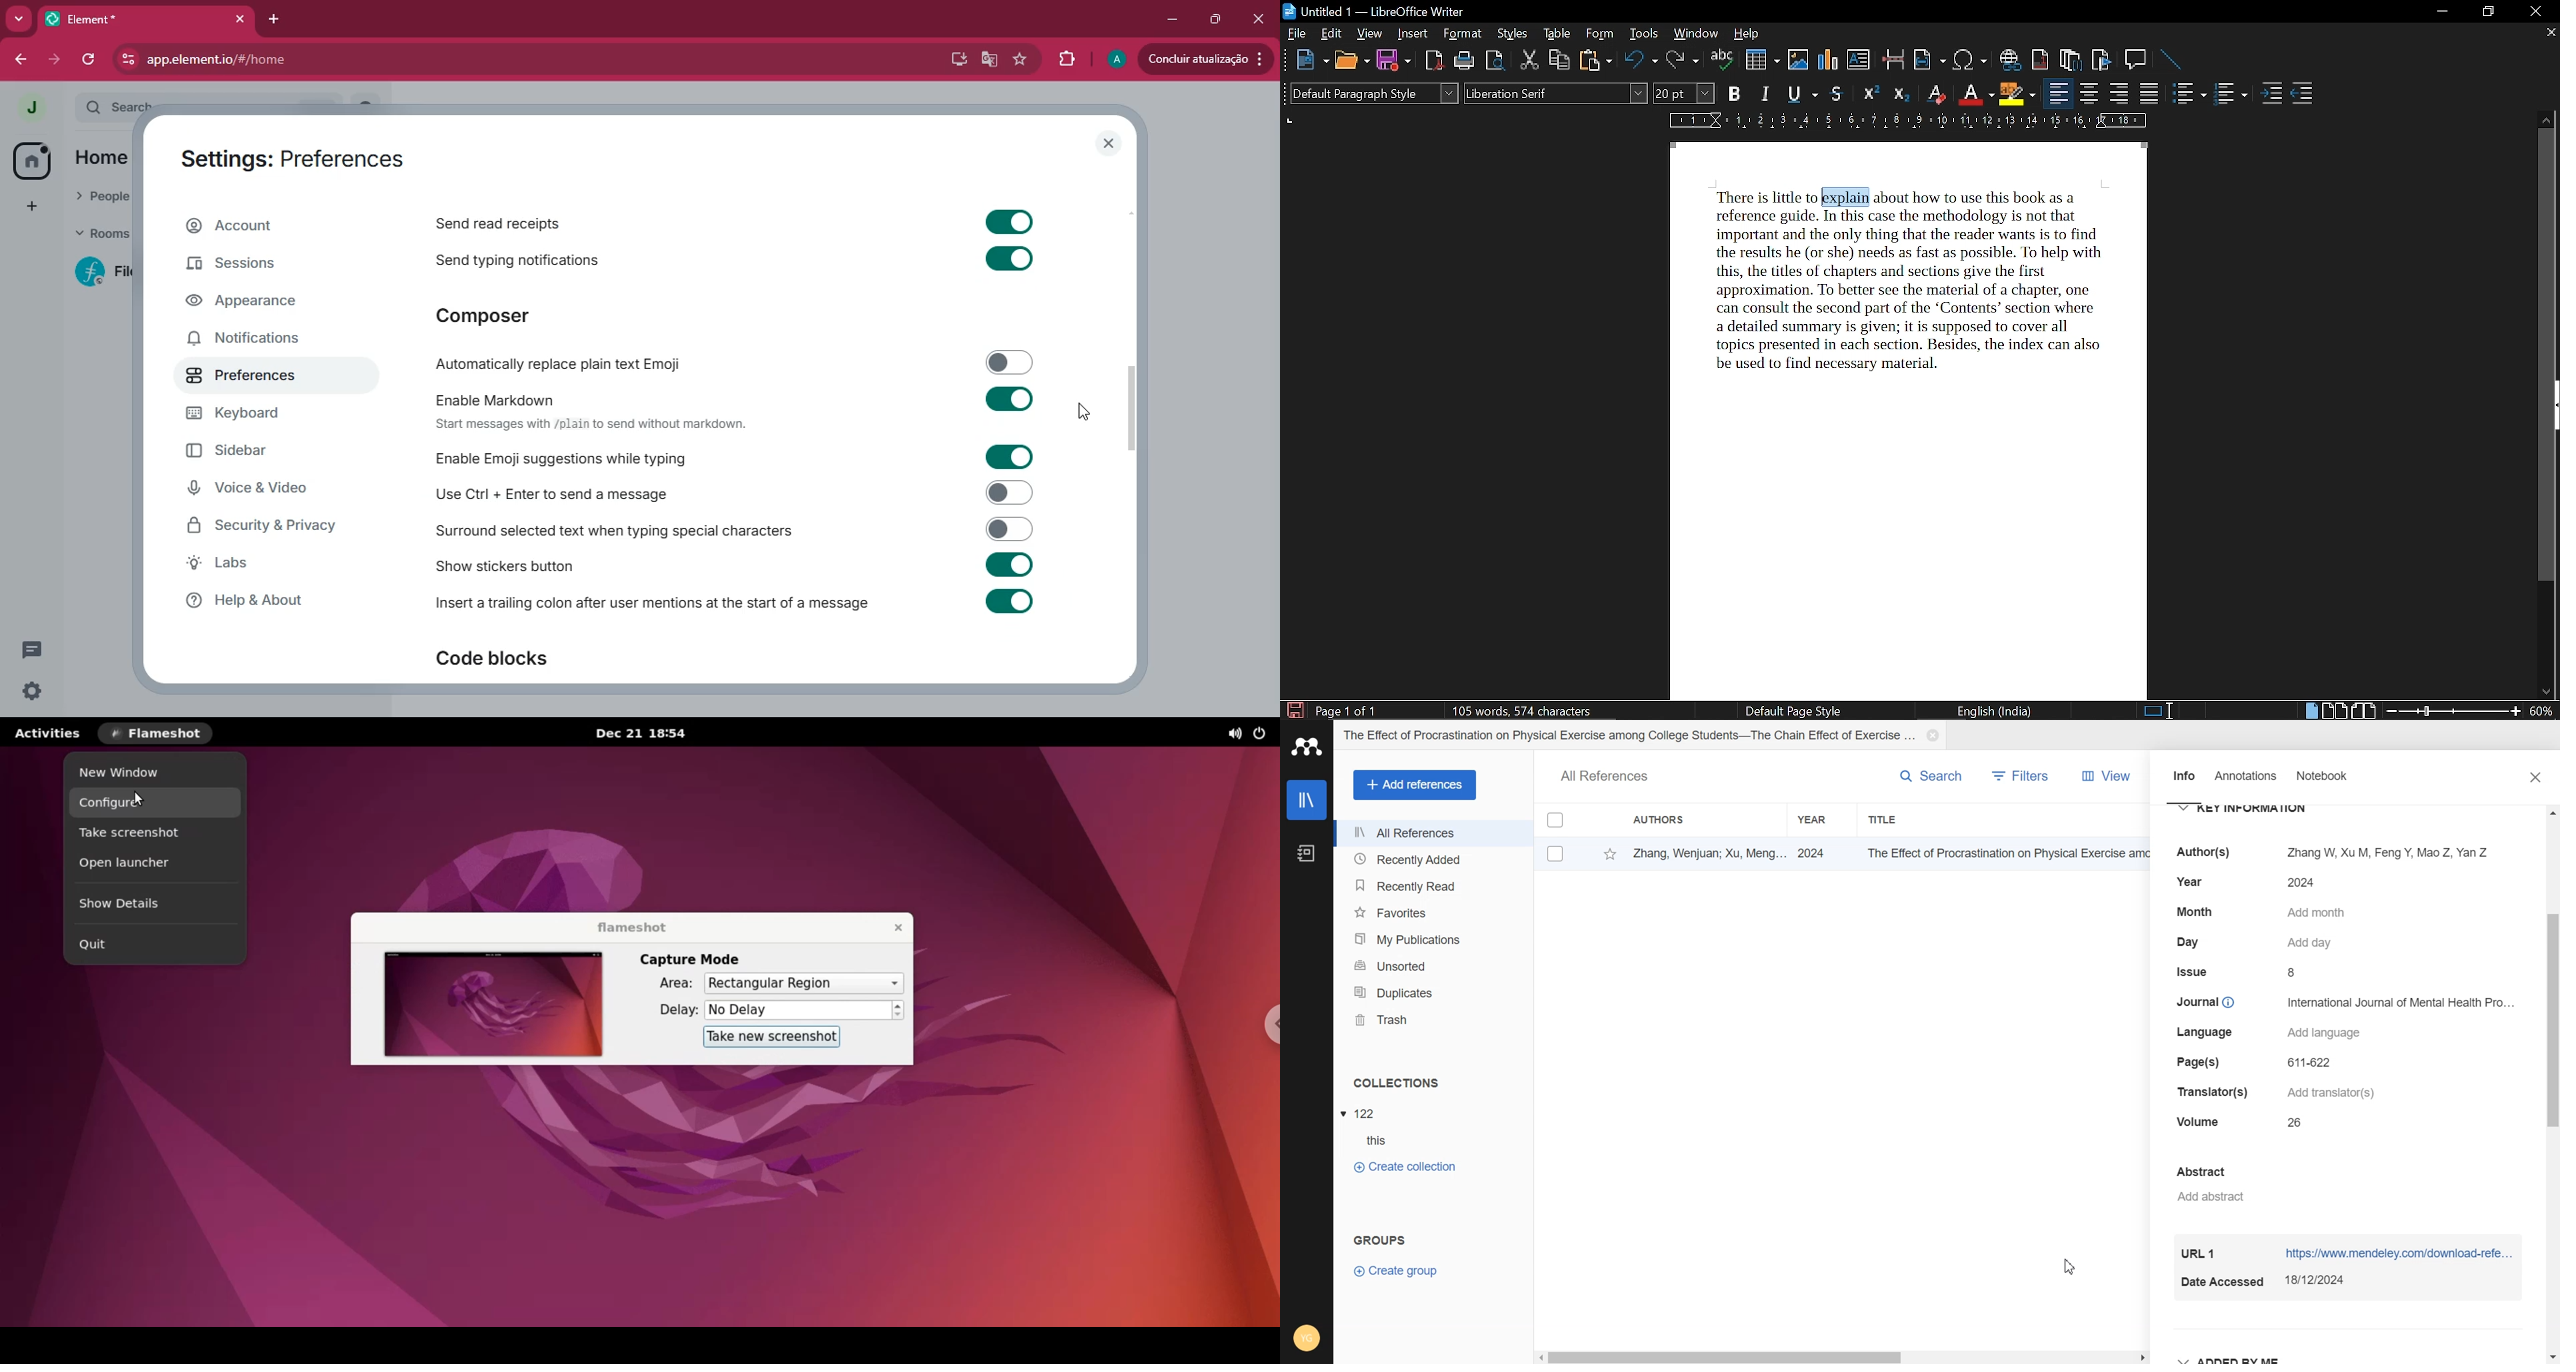 This screenshot has height=1372, width=2576. I want to click on save, so click(1294, 710).